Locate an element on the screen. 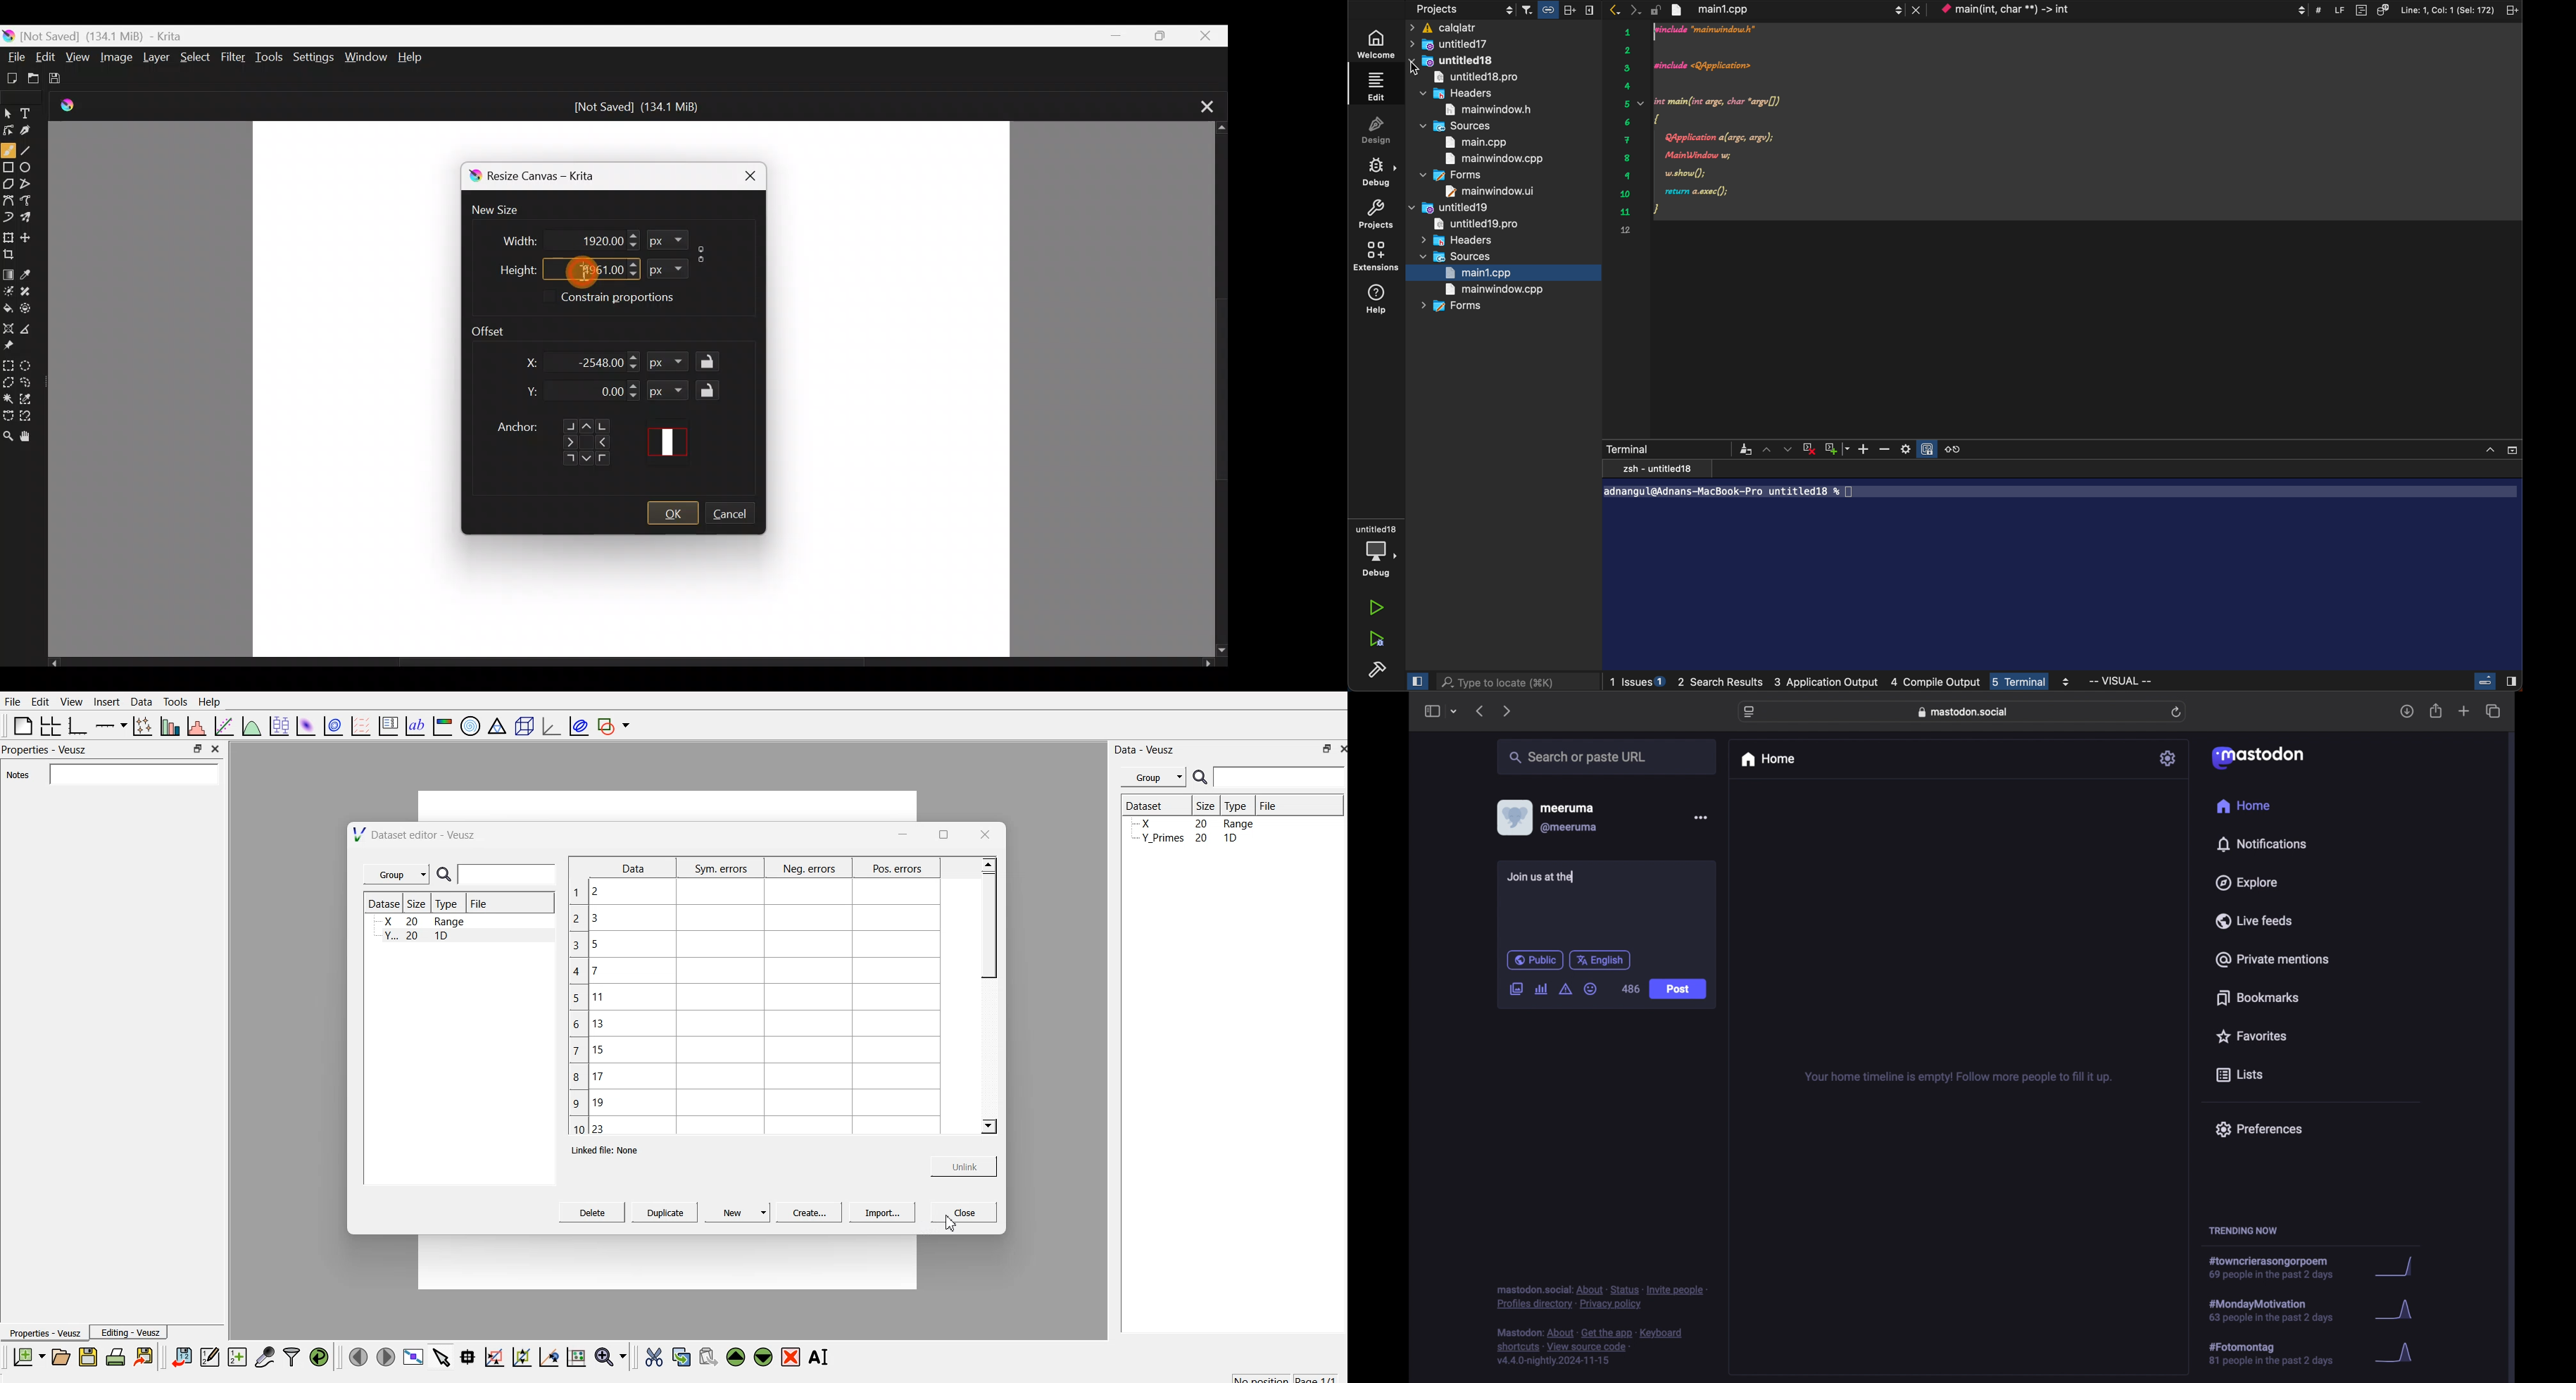  graph is located at coordinates (2399, 1354).